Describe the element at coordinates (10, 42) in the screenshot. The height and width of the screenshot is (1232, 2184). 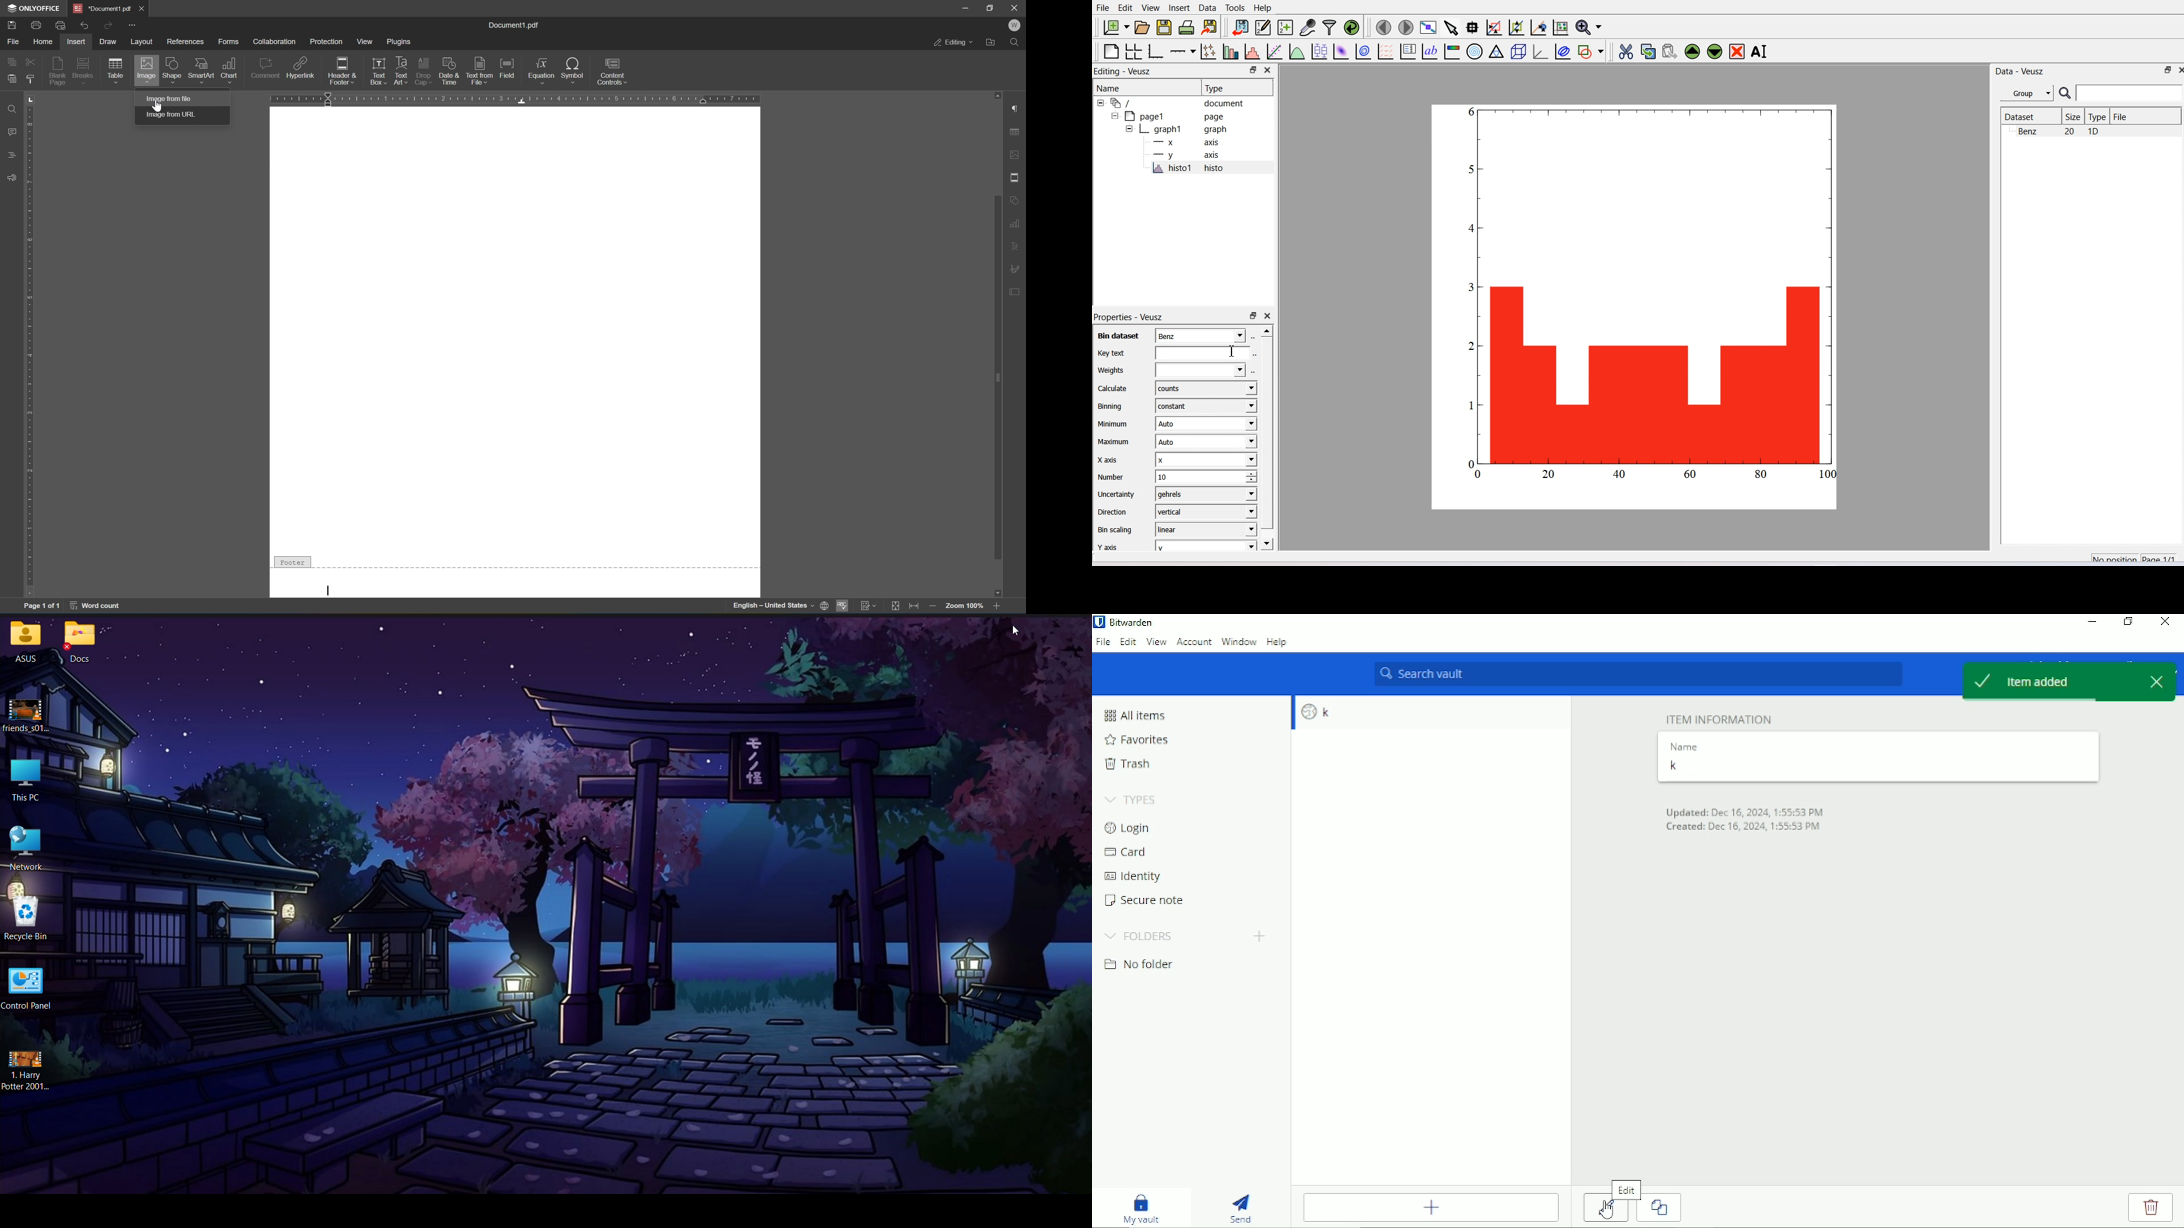
I see `file` at that location.